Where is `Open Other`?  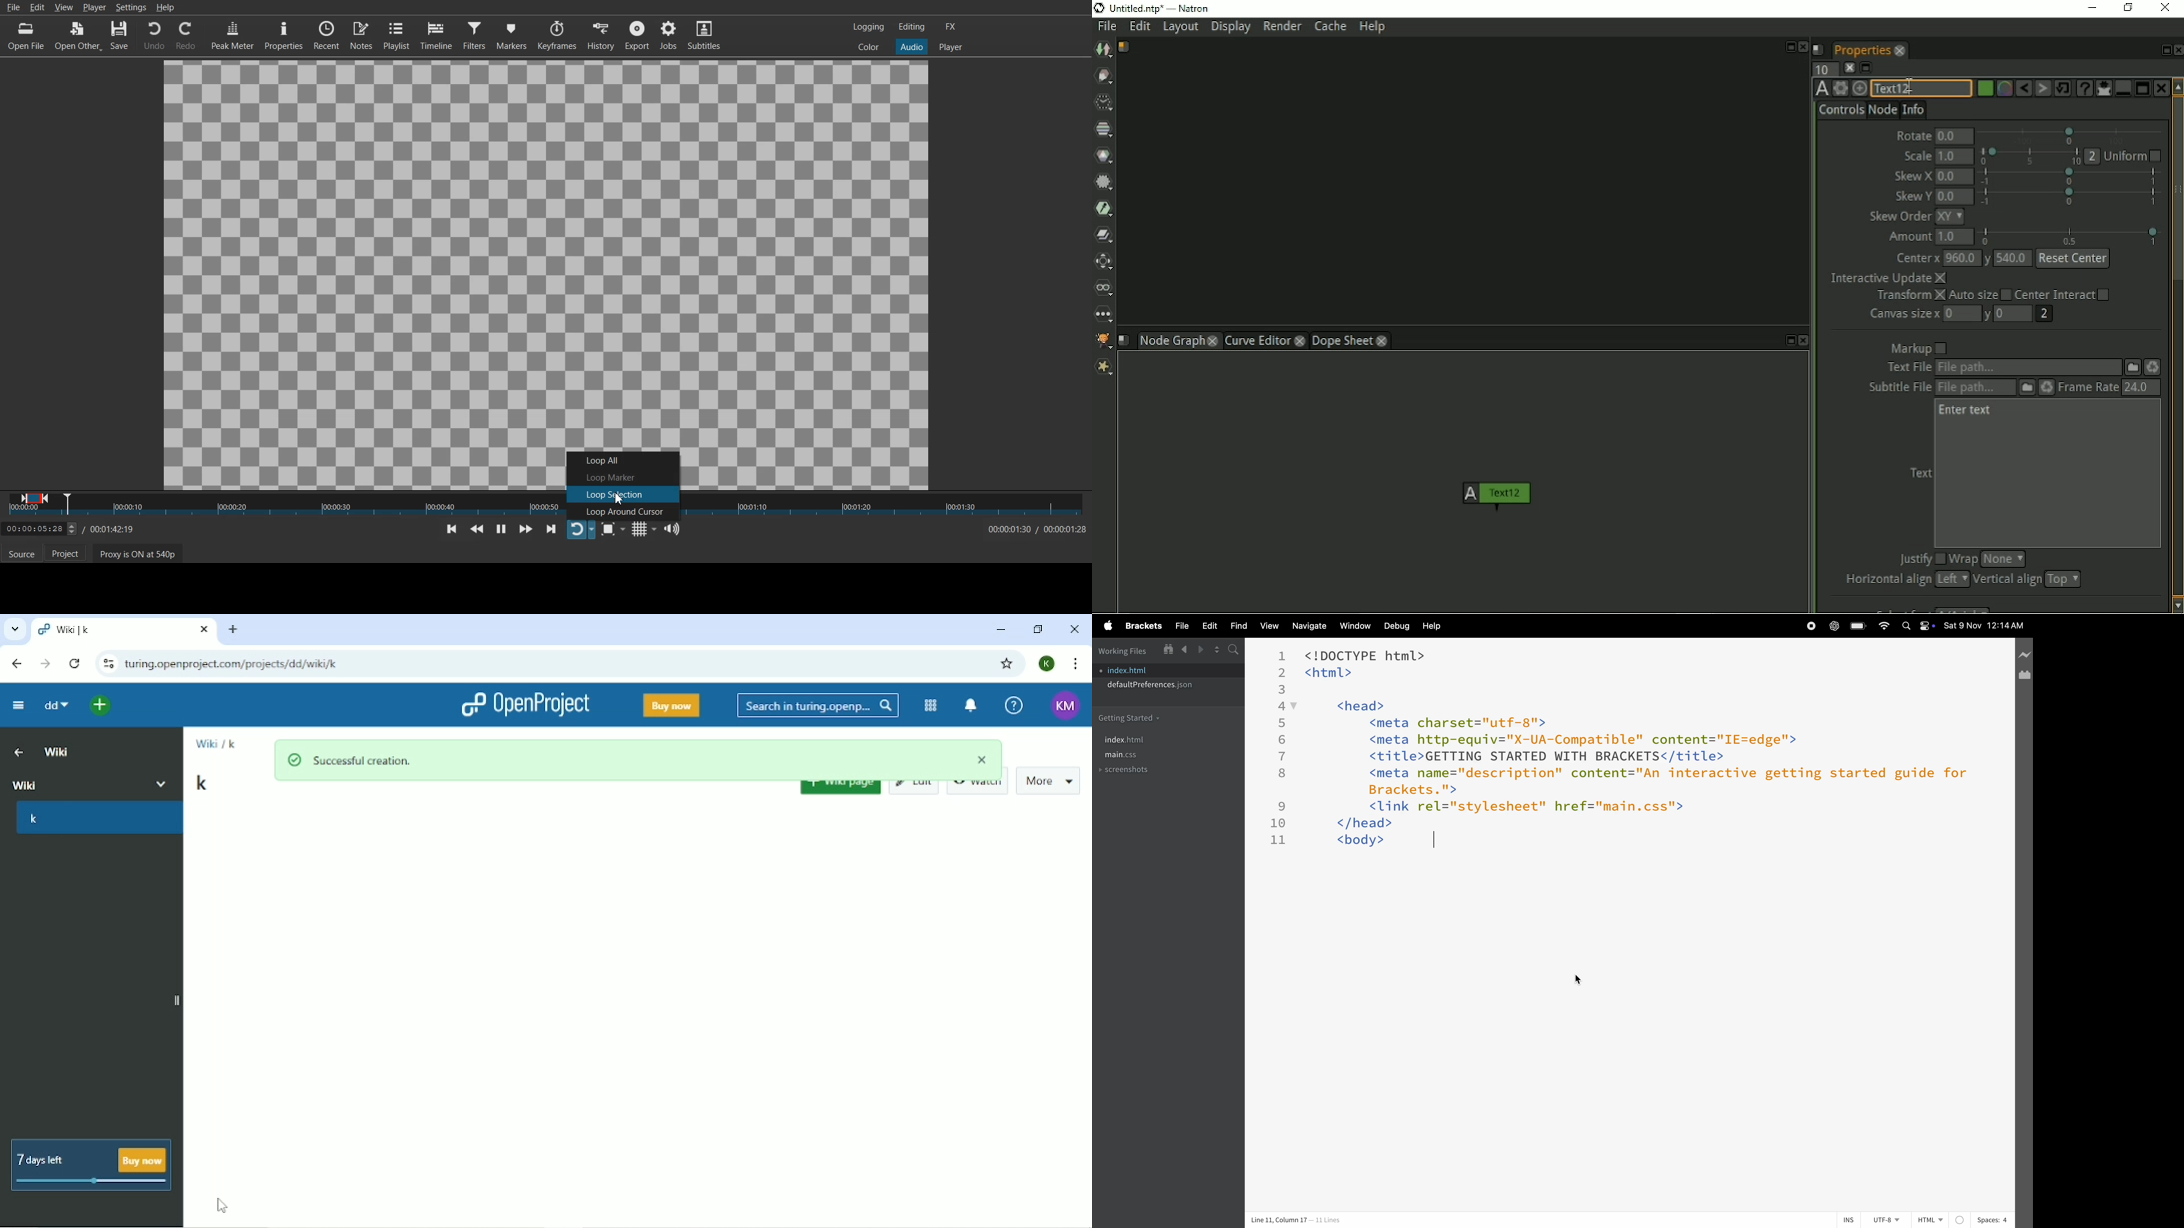 Open Other is located at coordinates (78, 35).